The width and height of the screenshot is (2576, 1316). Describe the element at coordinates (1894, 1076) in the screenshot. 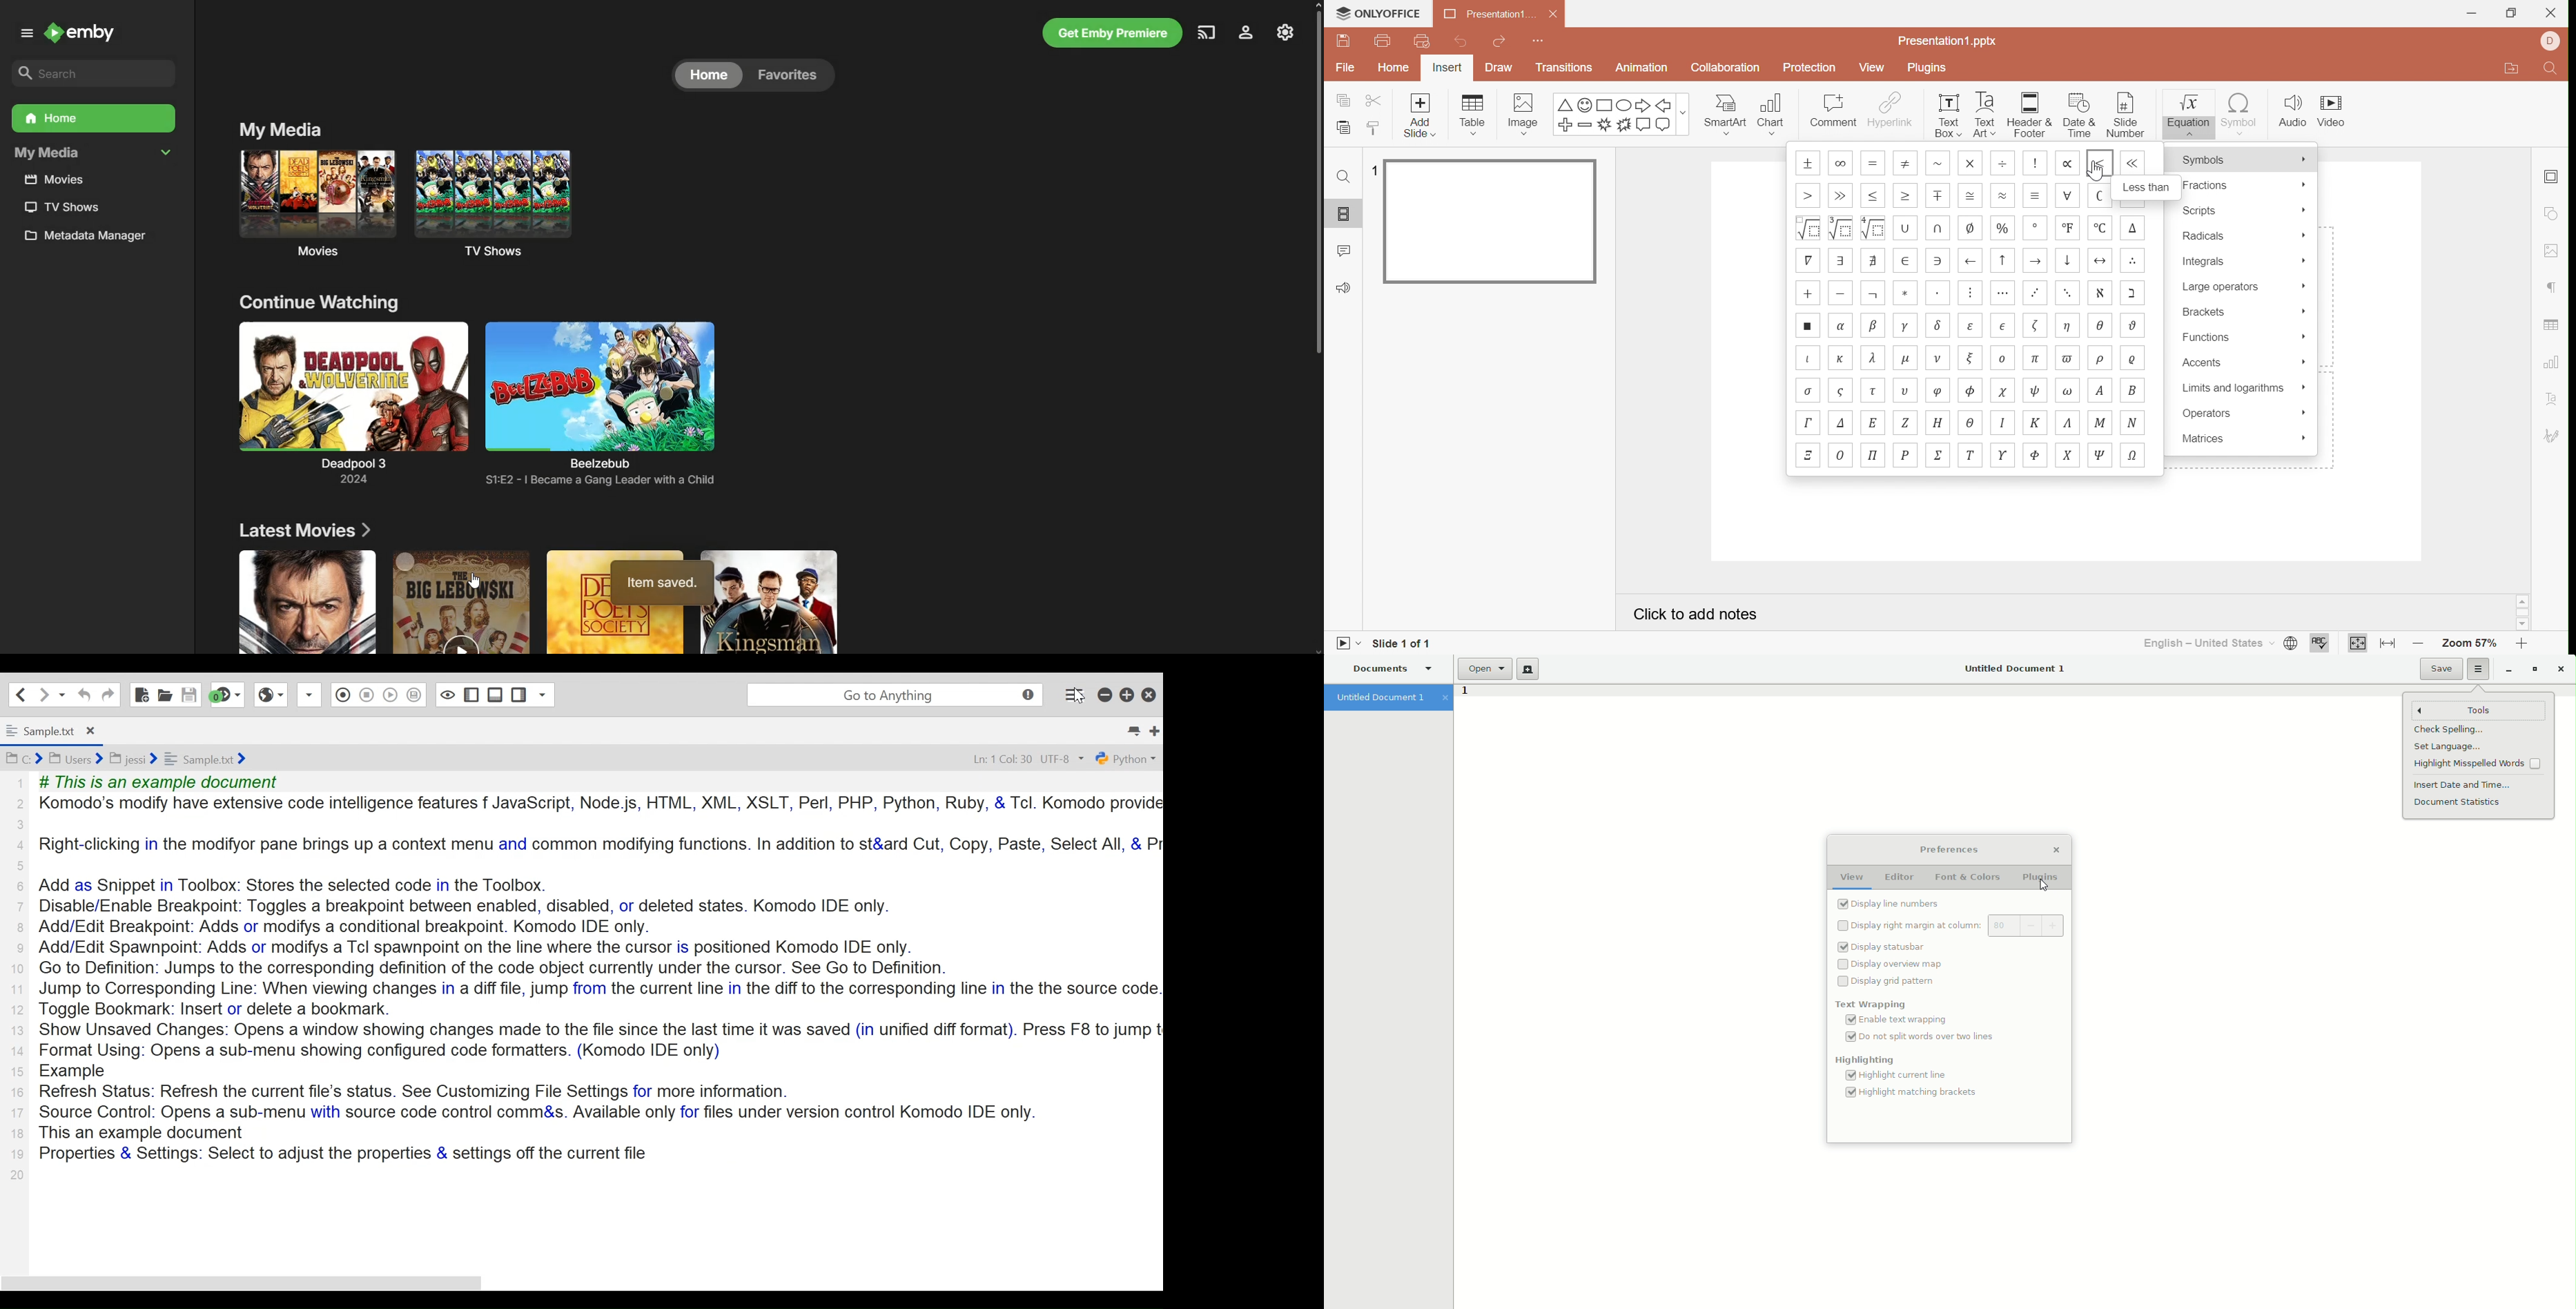

I see `Highlight Current line` at that location.